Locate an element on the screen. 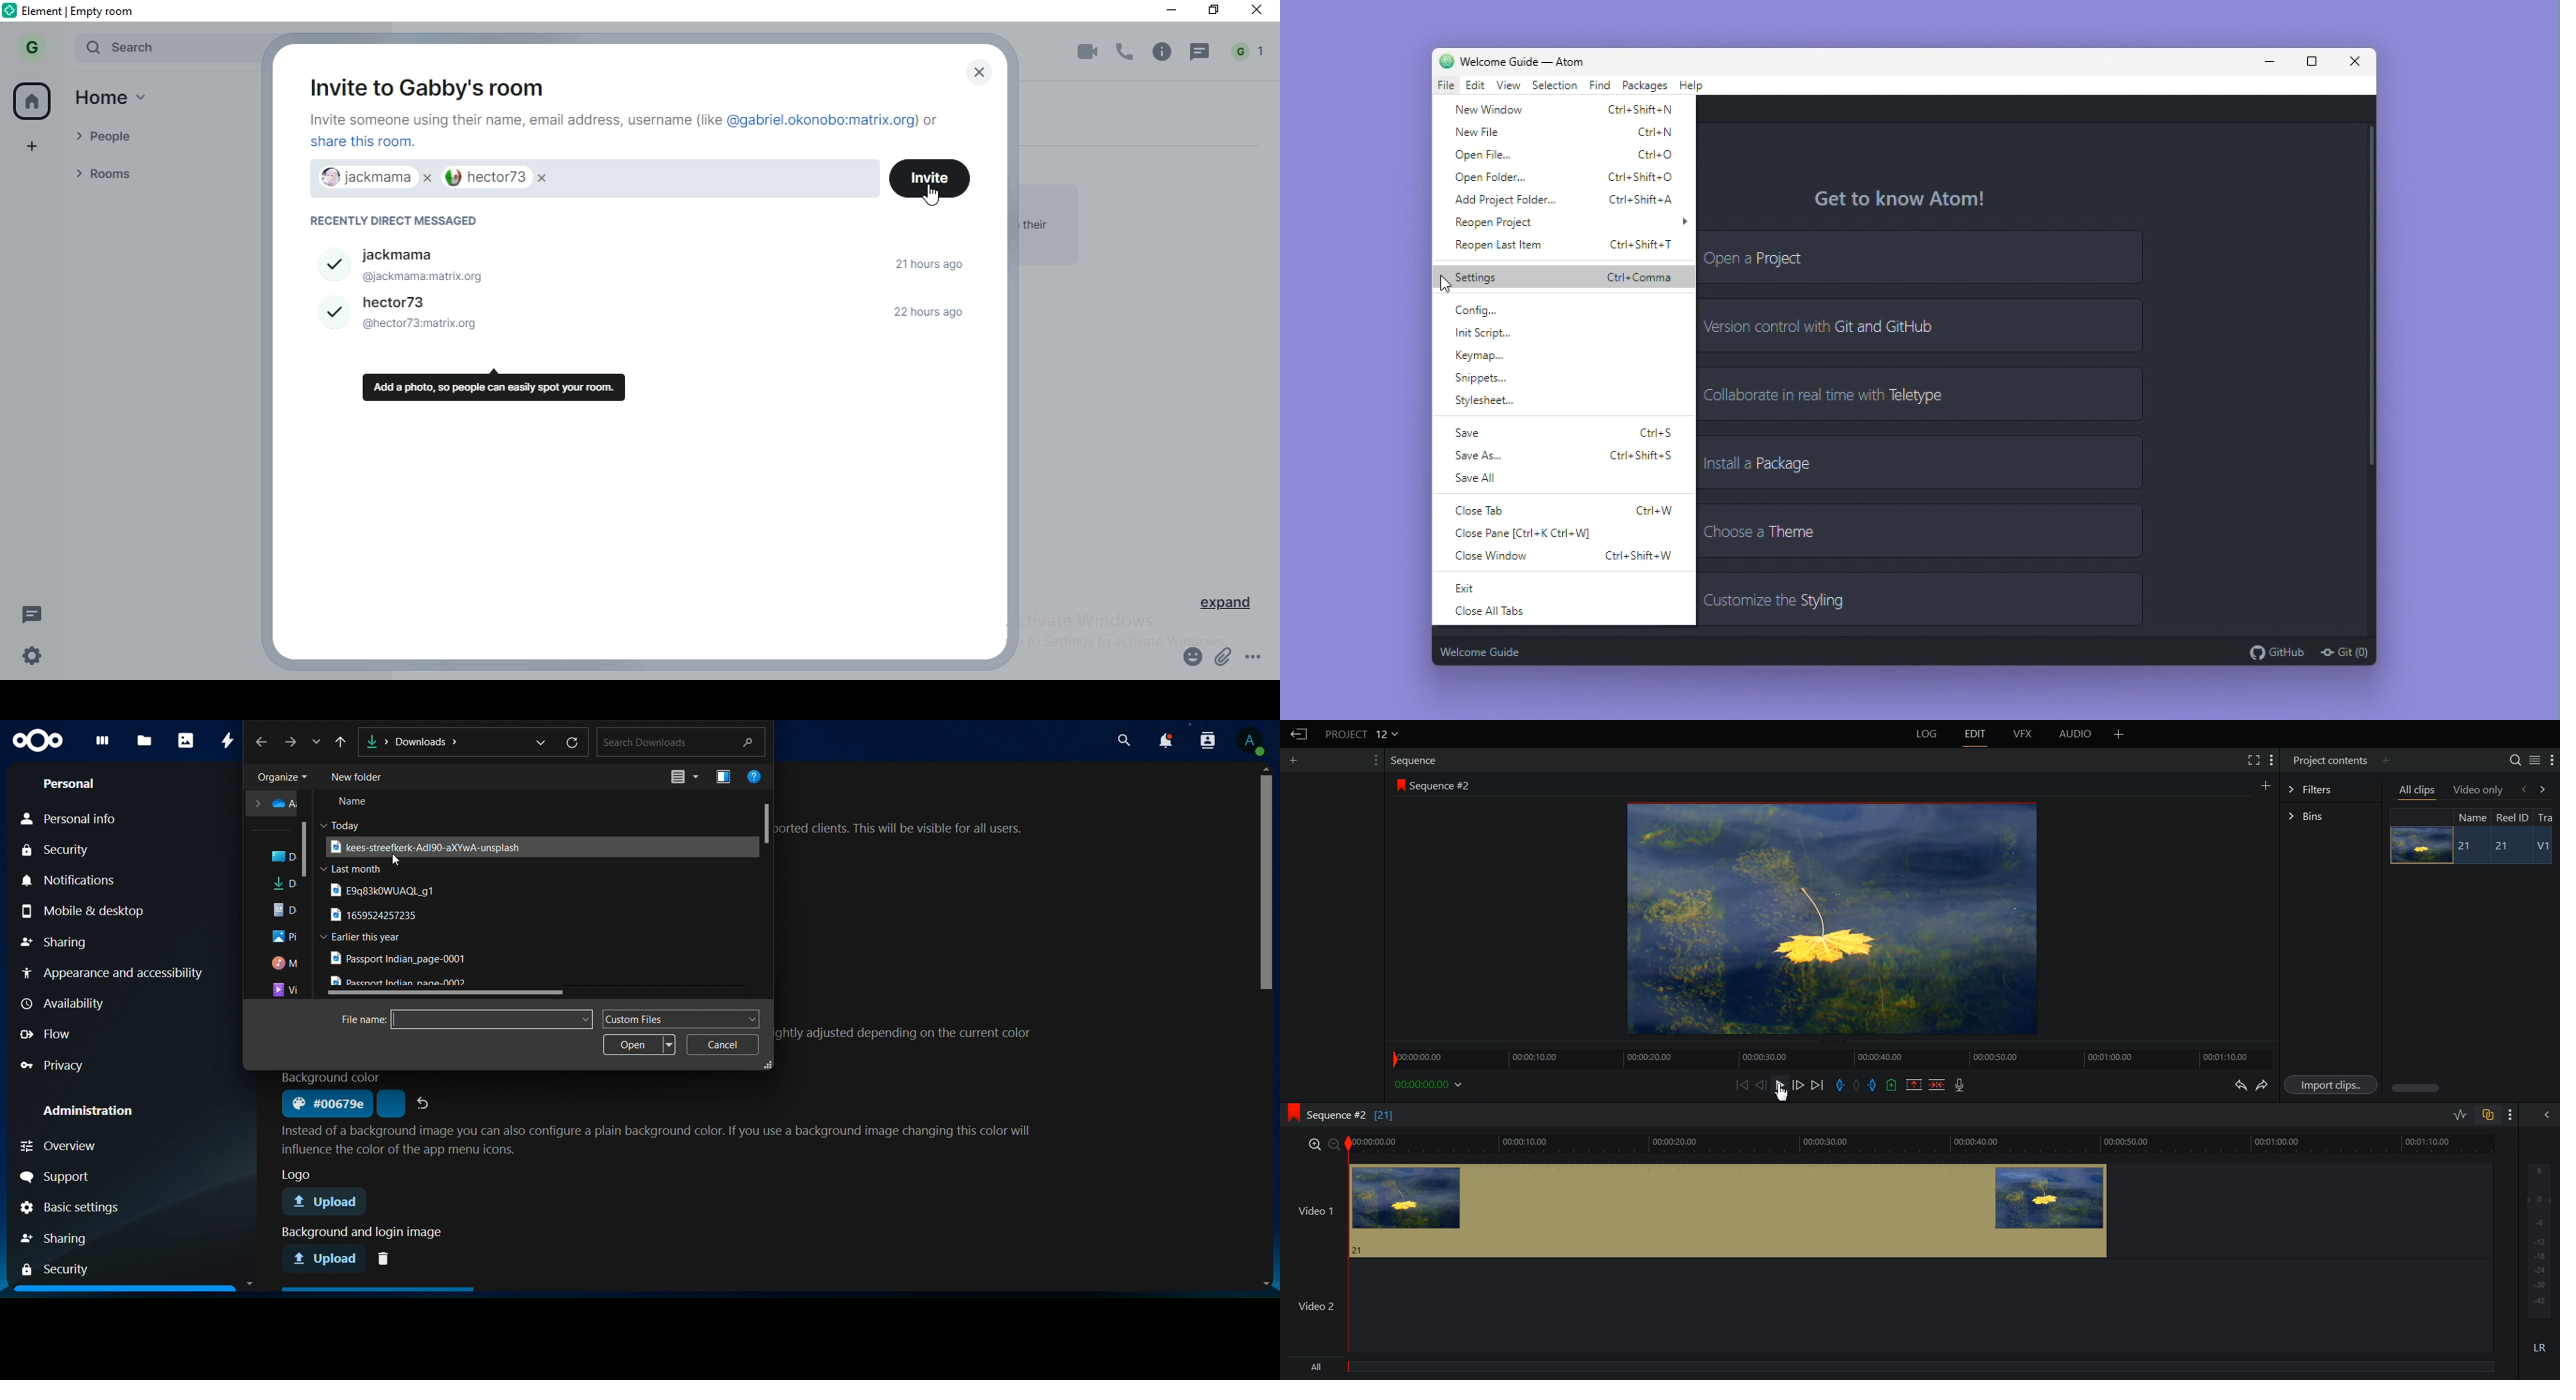 Image resolution: width=2576 pixels, height=1400 pixels. logo is located at coordinates (1289, 1111).